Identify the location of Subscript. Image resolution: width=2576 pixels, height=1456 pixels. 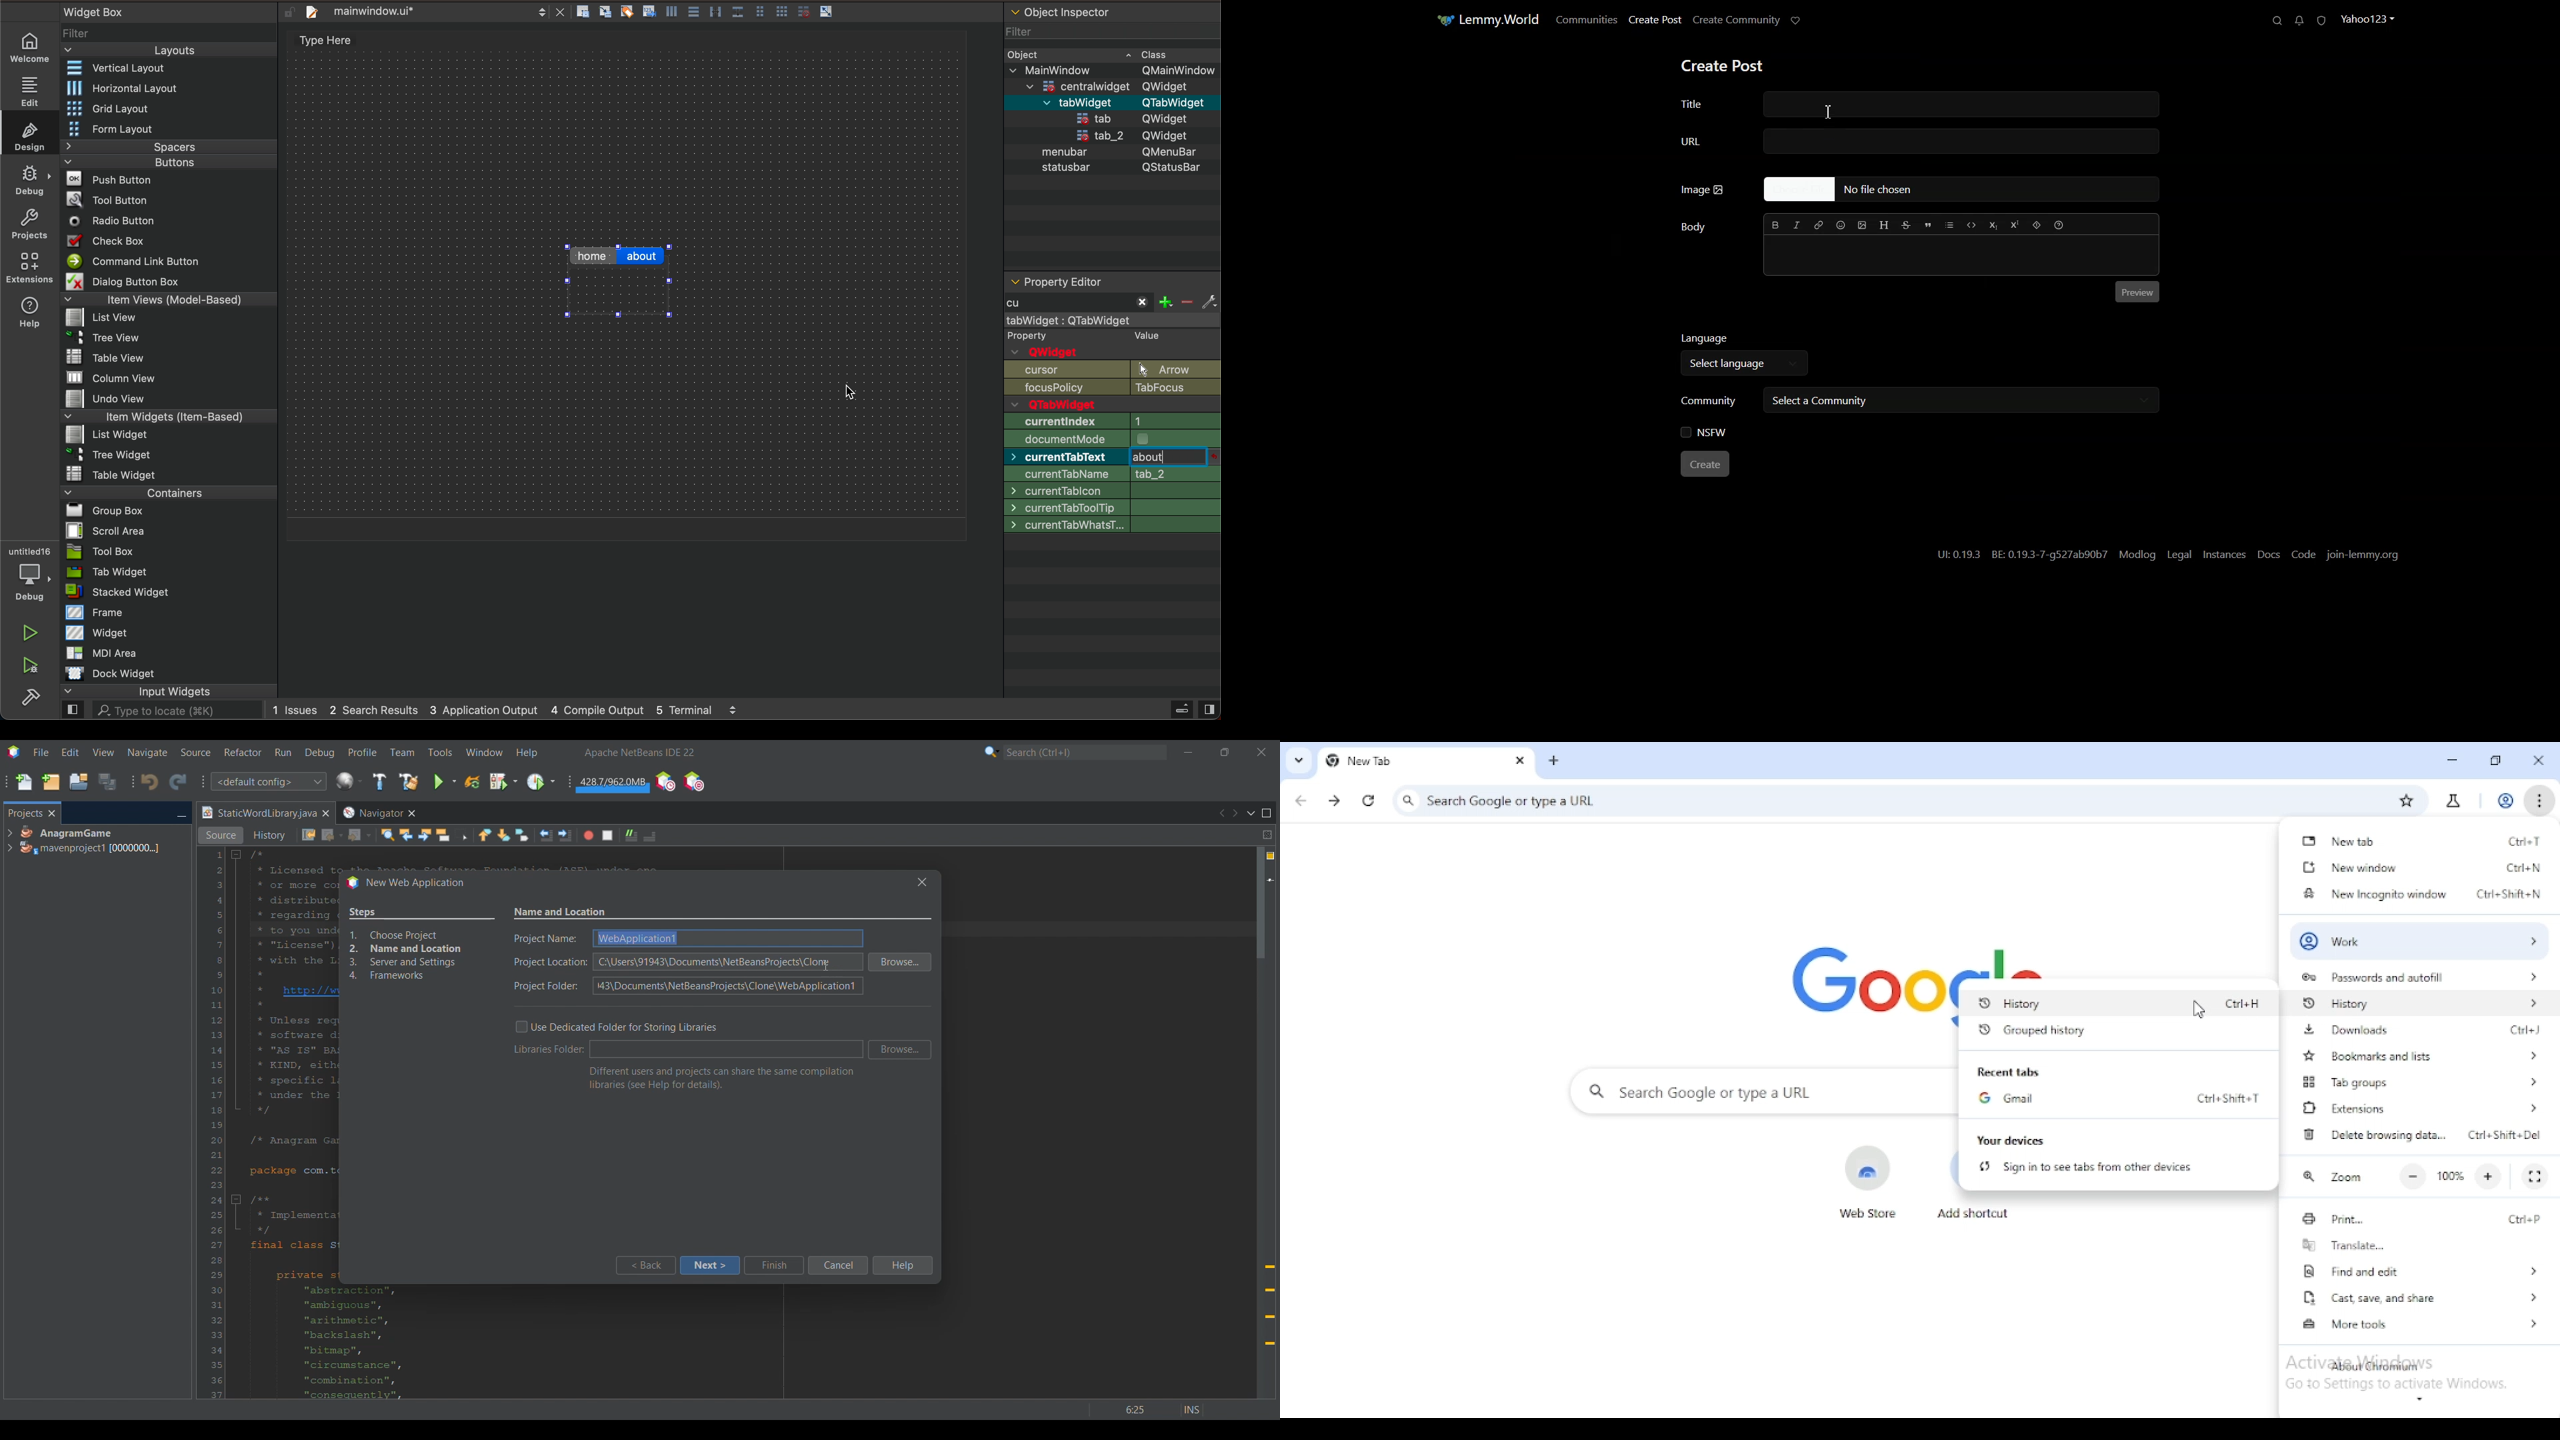
(1994, 226).